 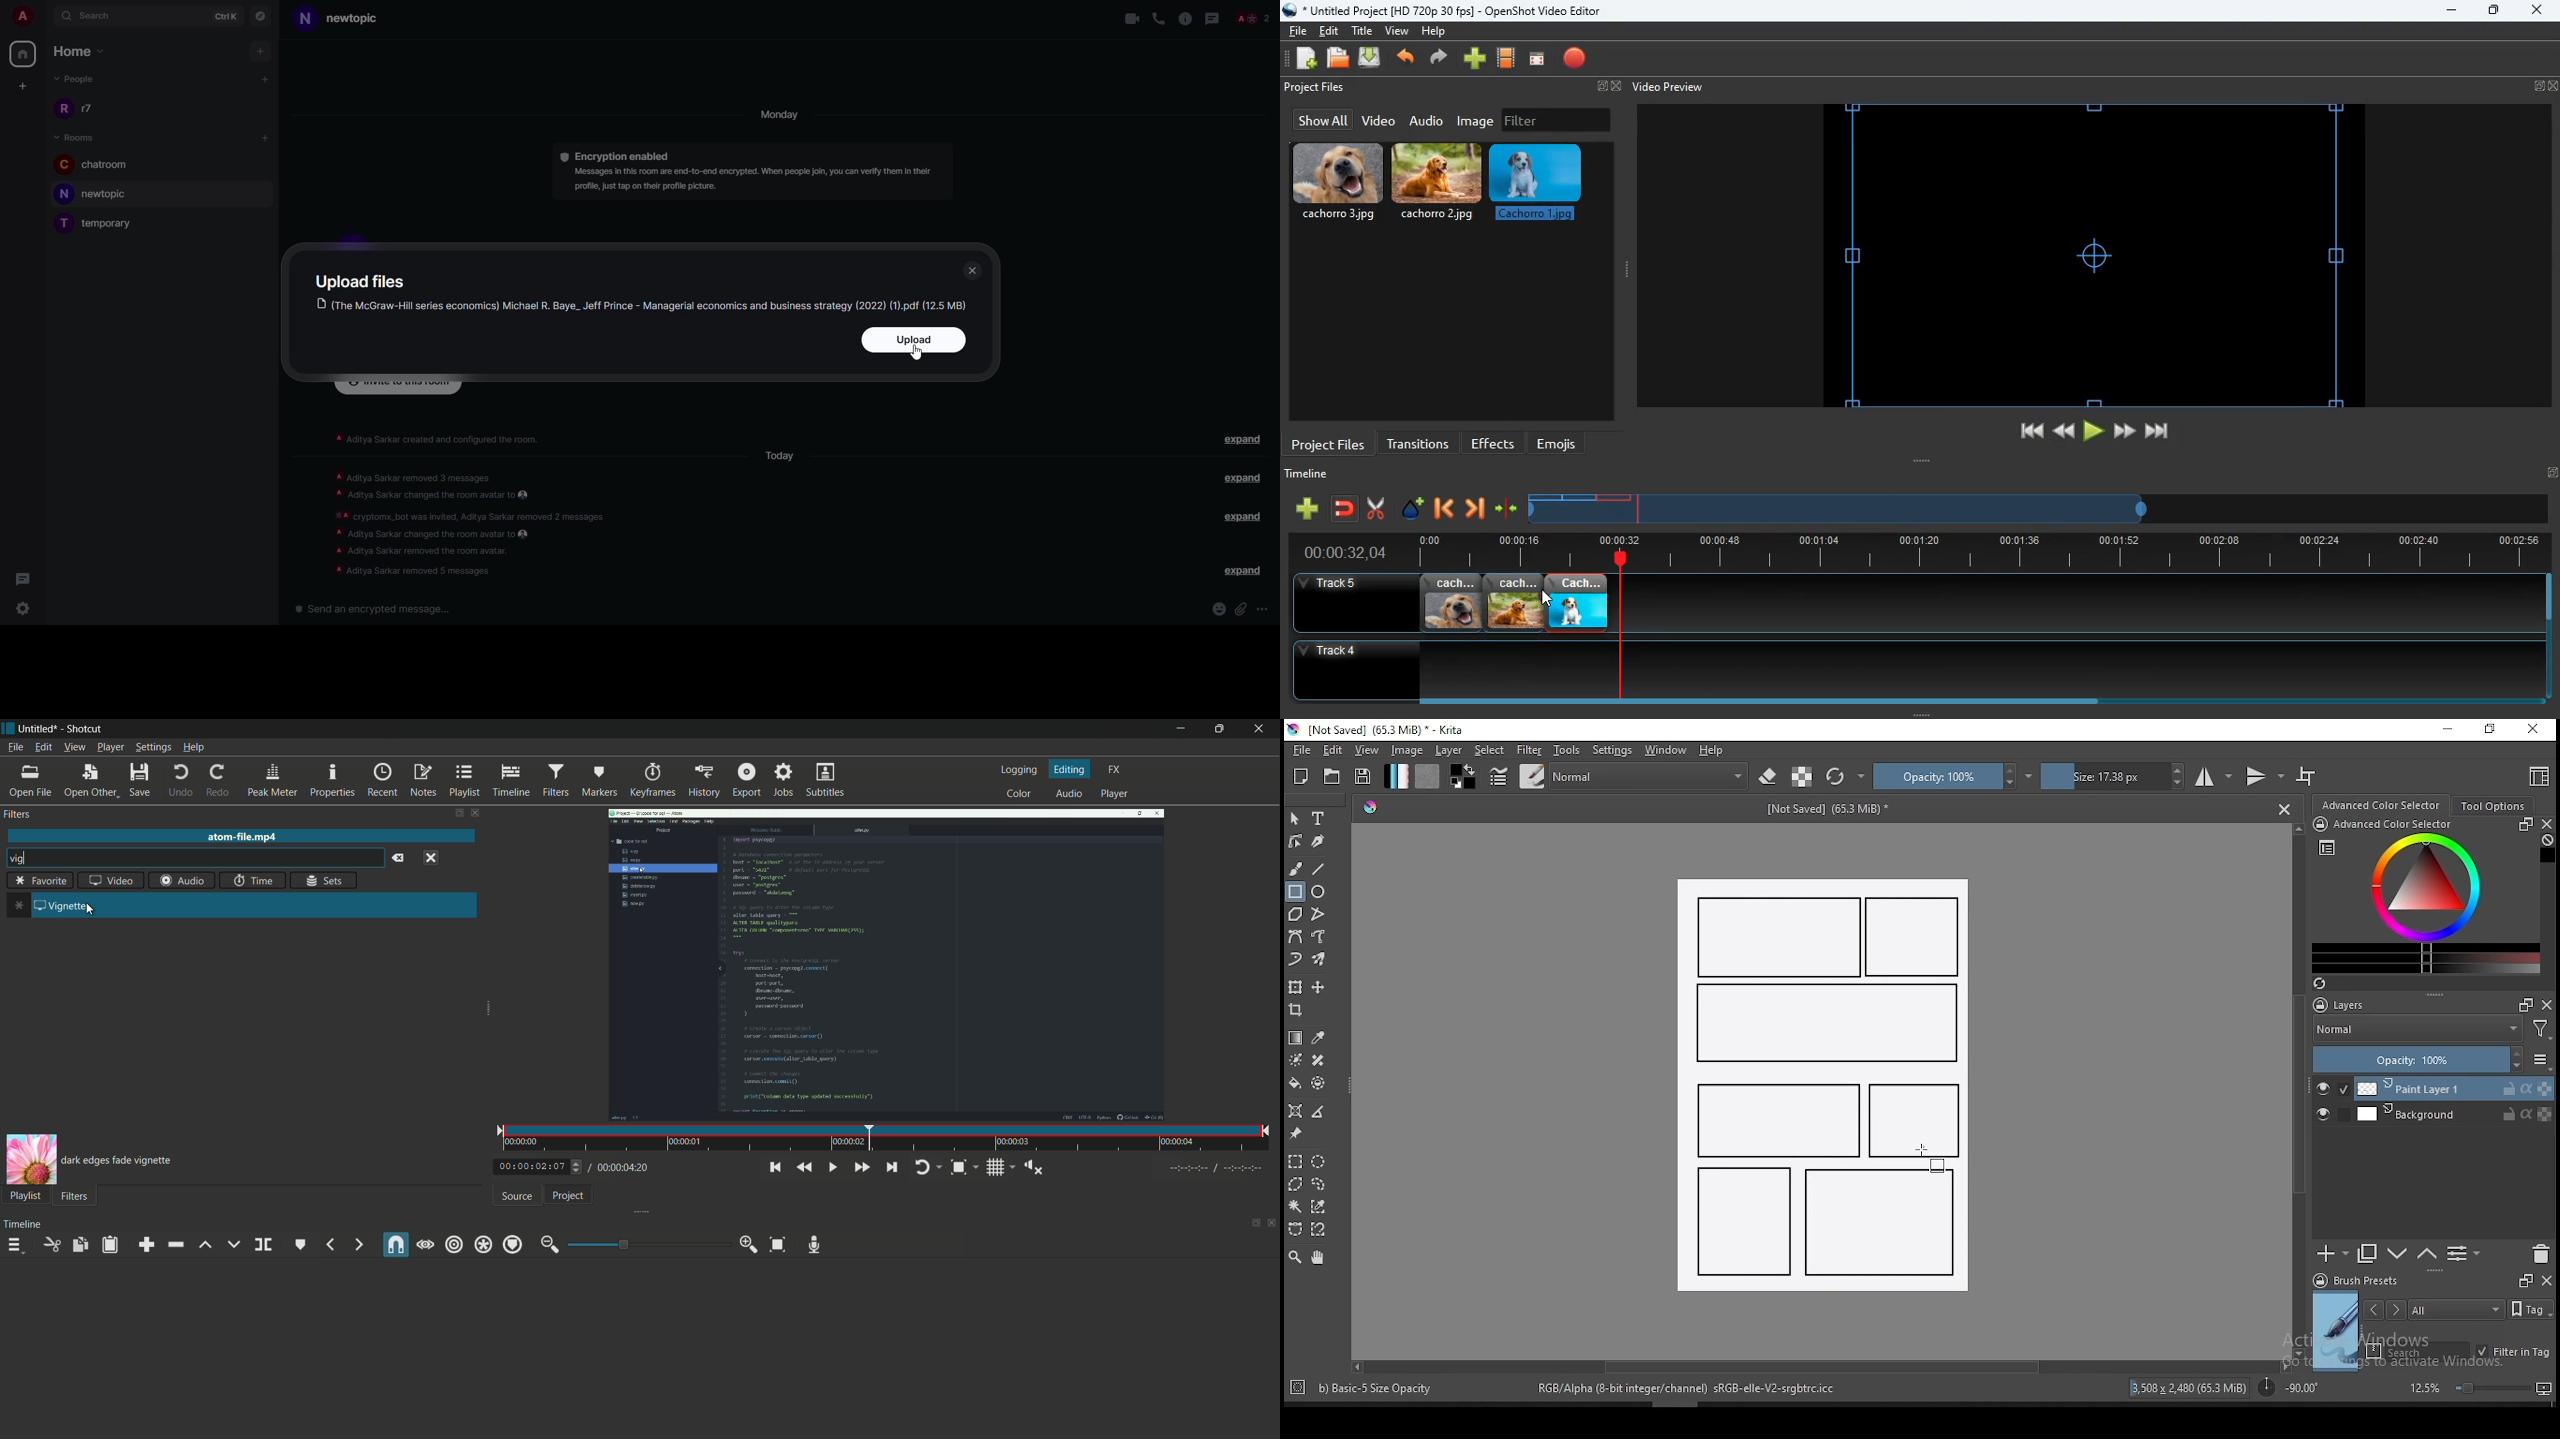 What do you see at coordinates (111, 1244) in the screenshot?
I see `paste filters` at bounding box center [111, 1244].